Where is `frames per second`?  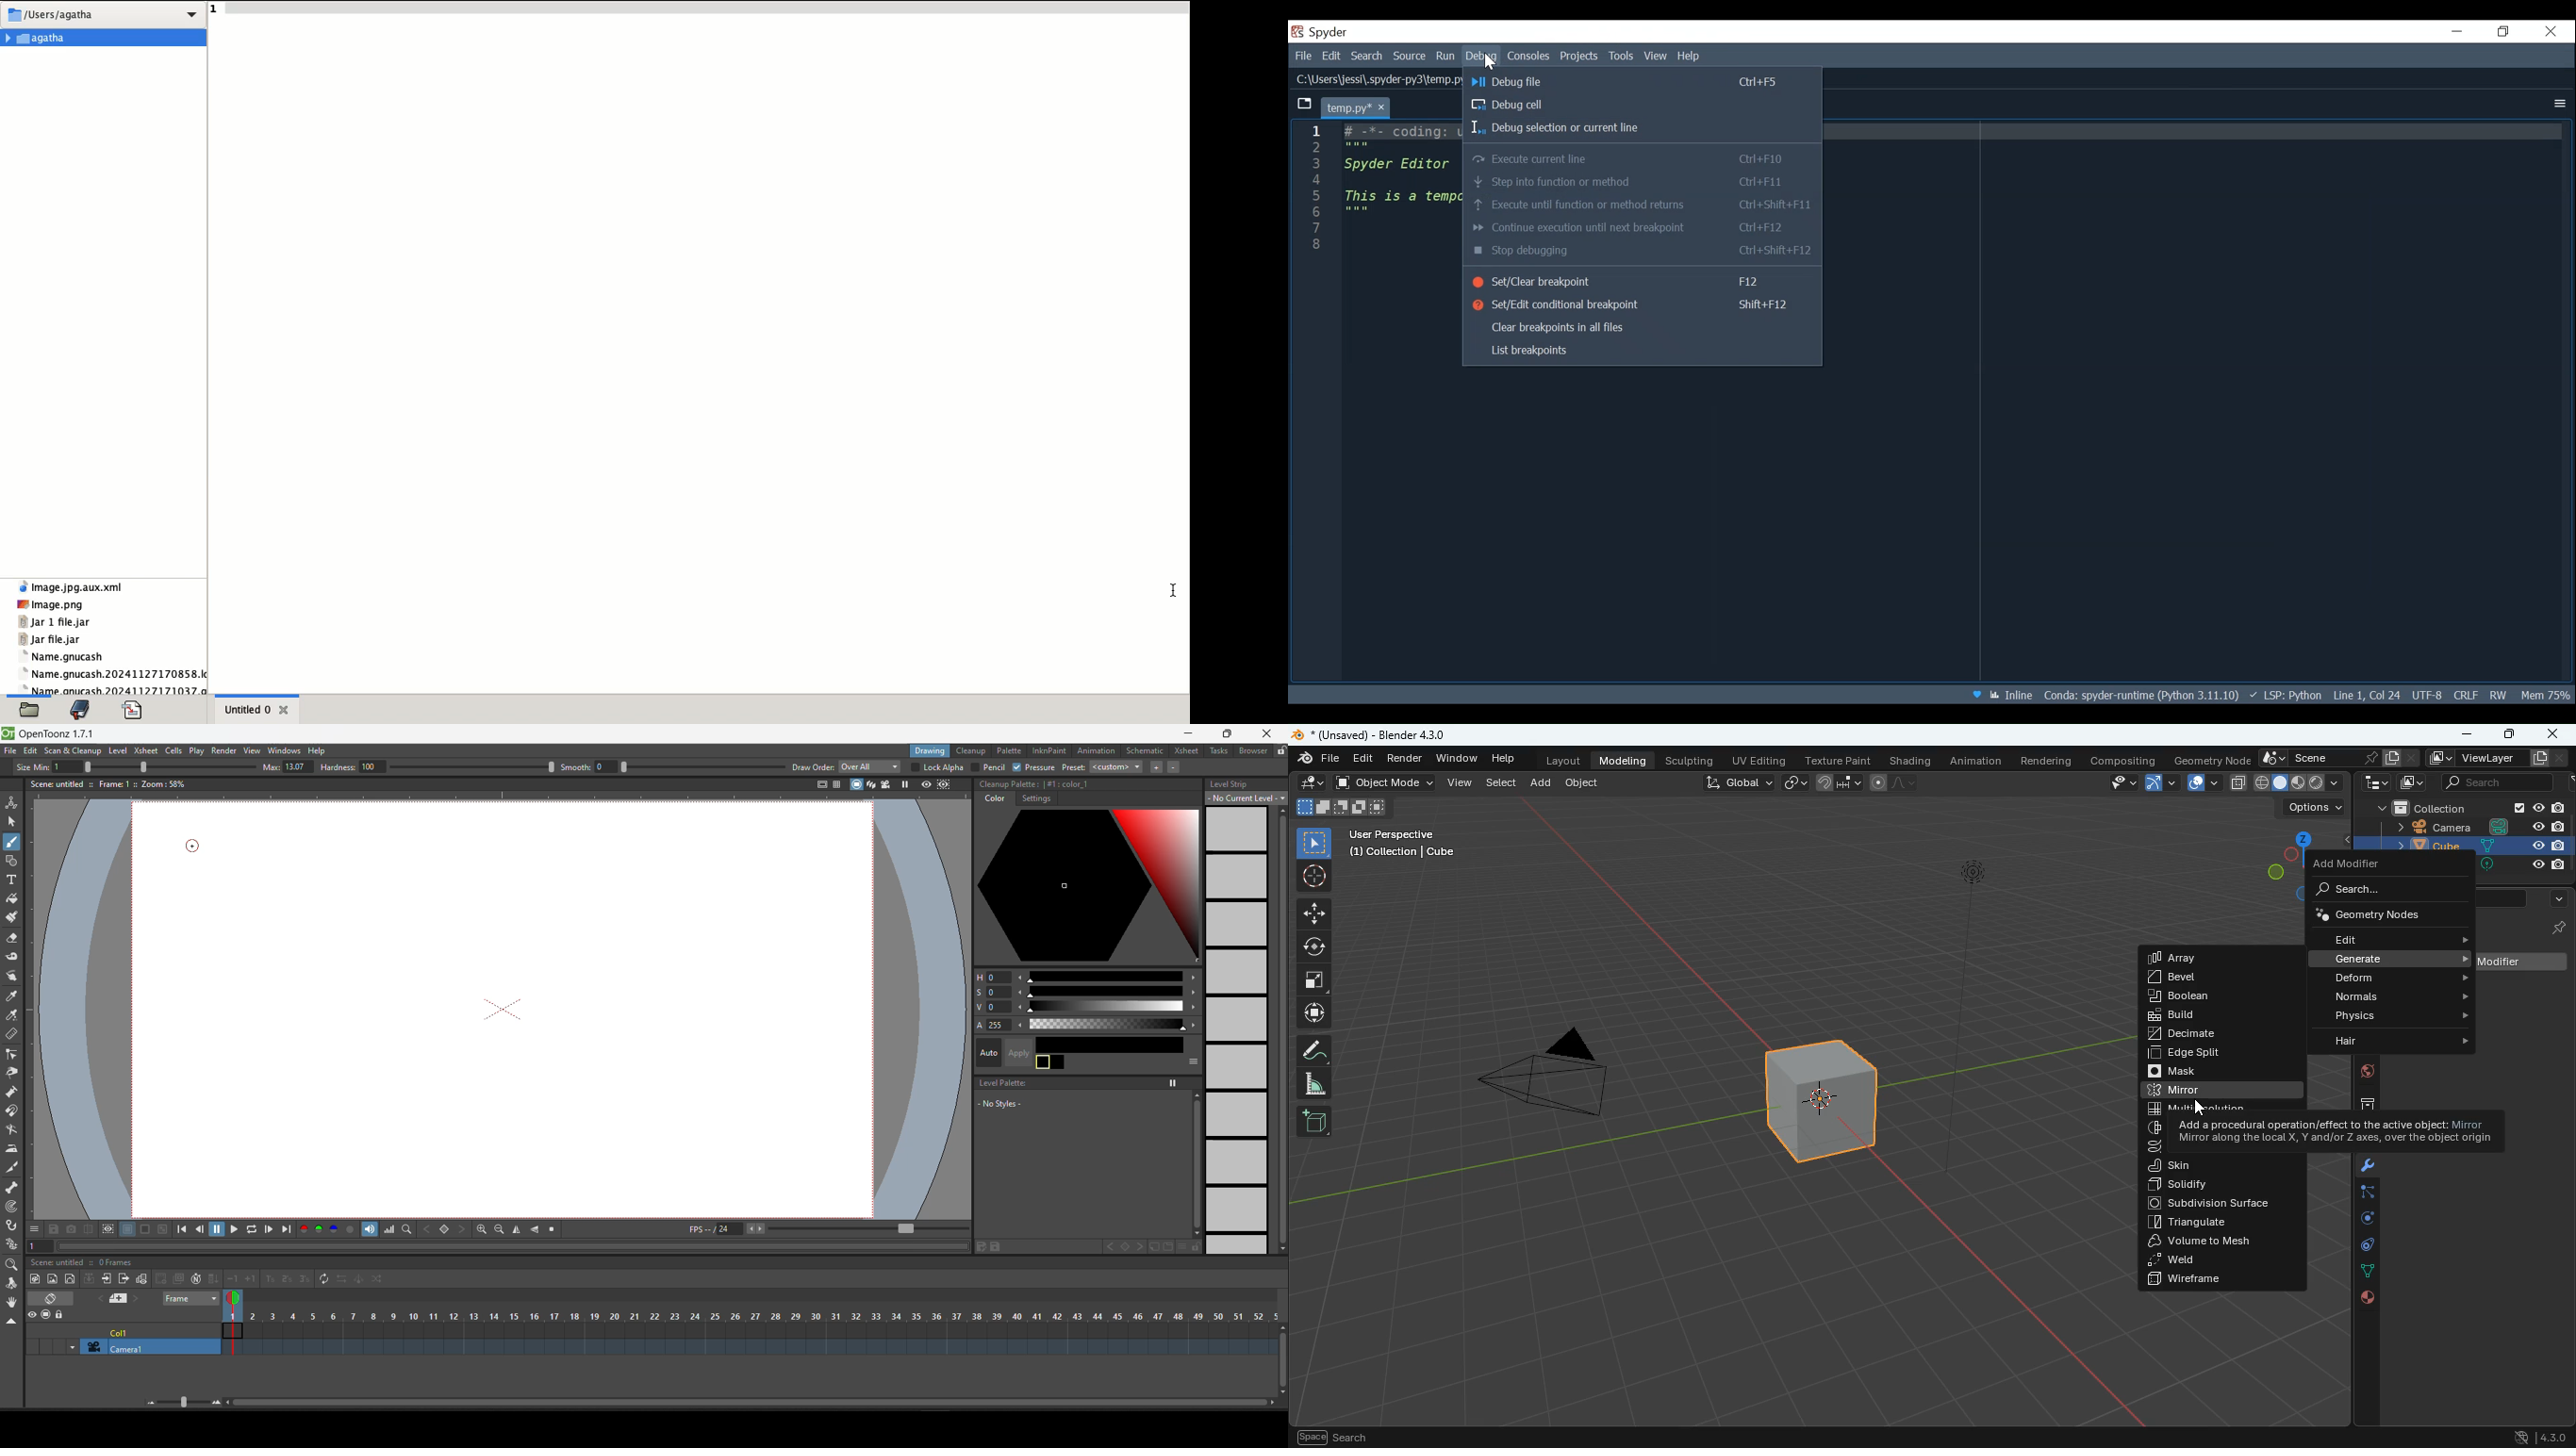 frames per second is located at coordinates (716, 1228).